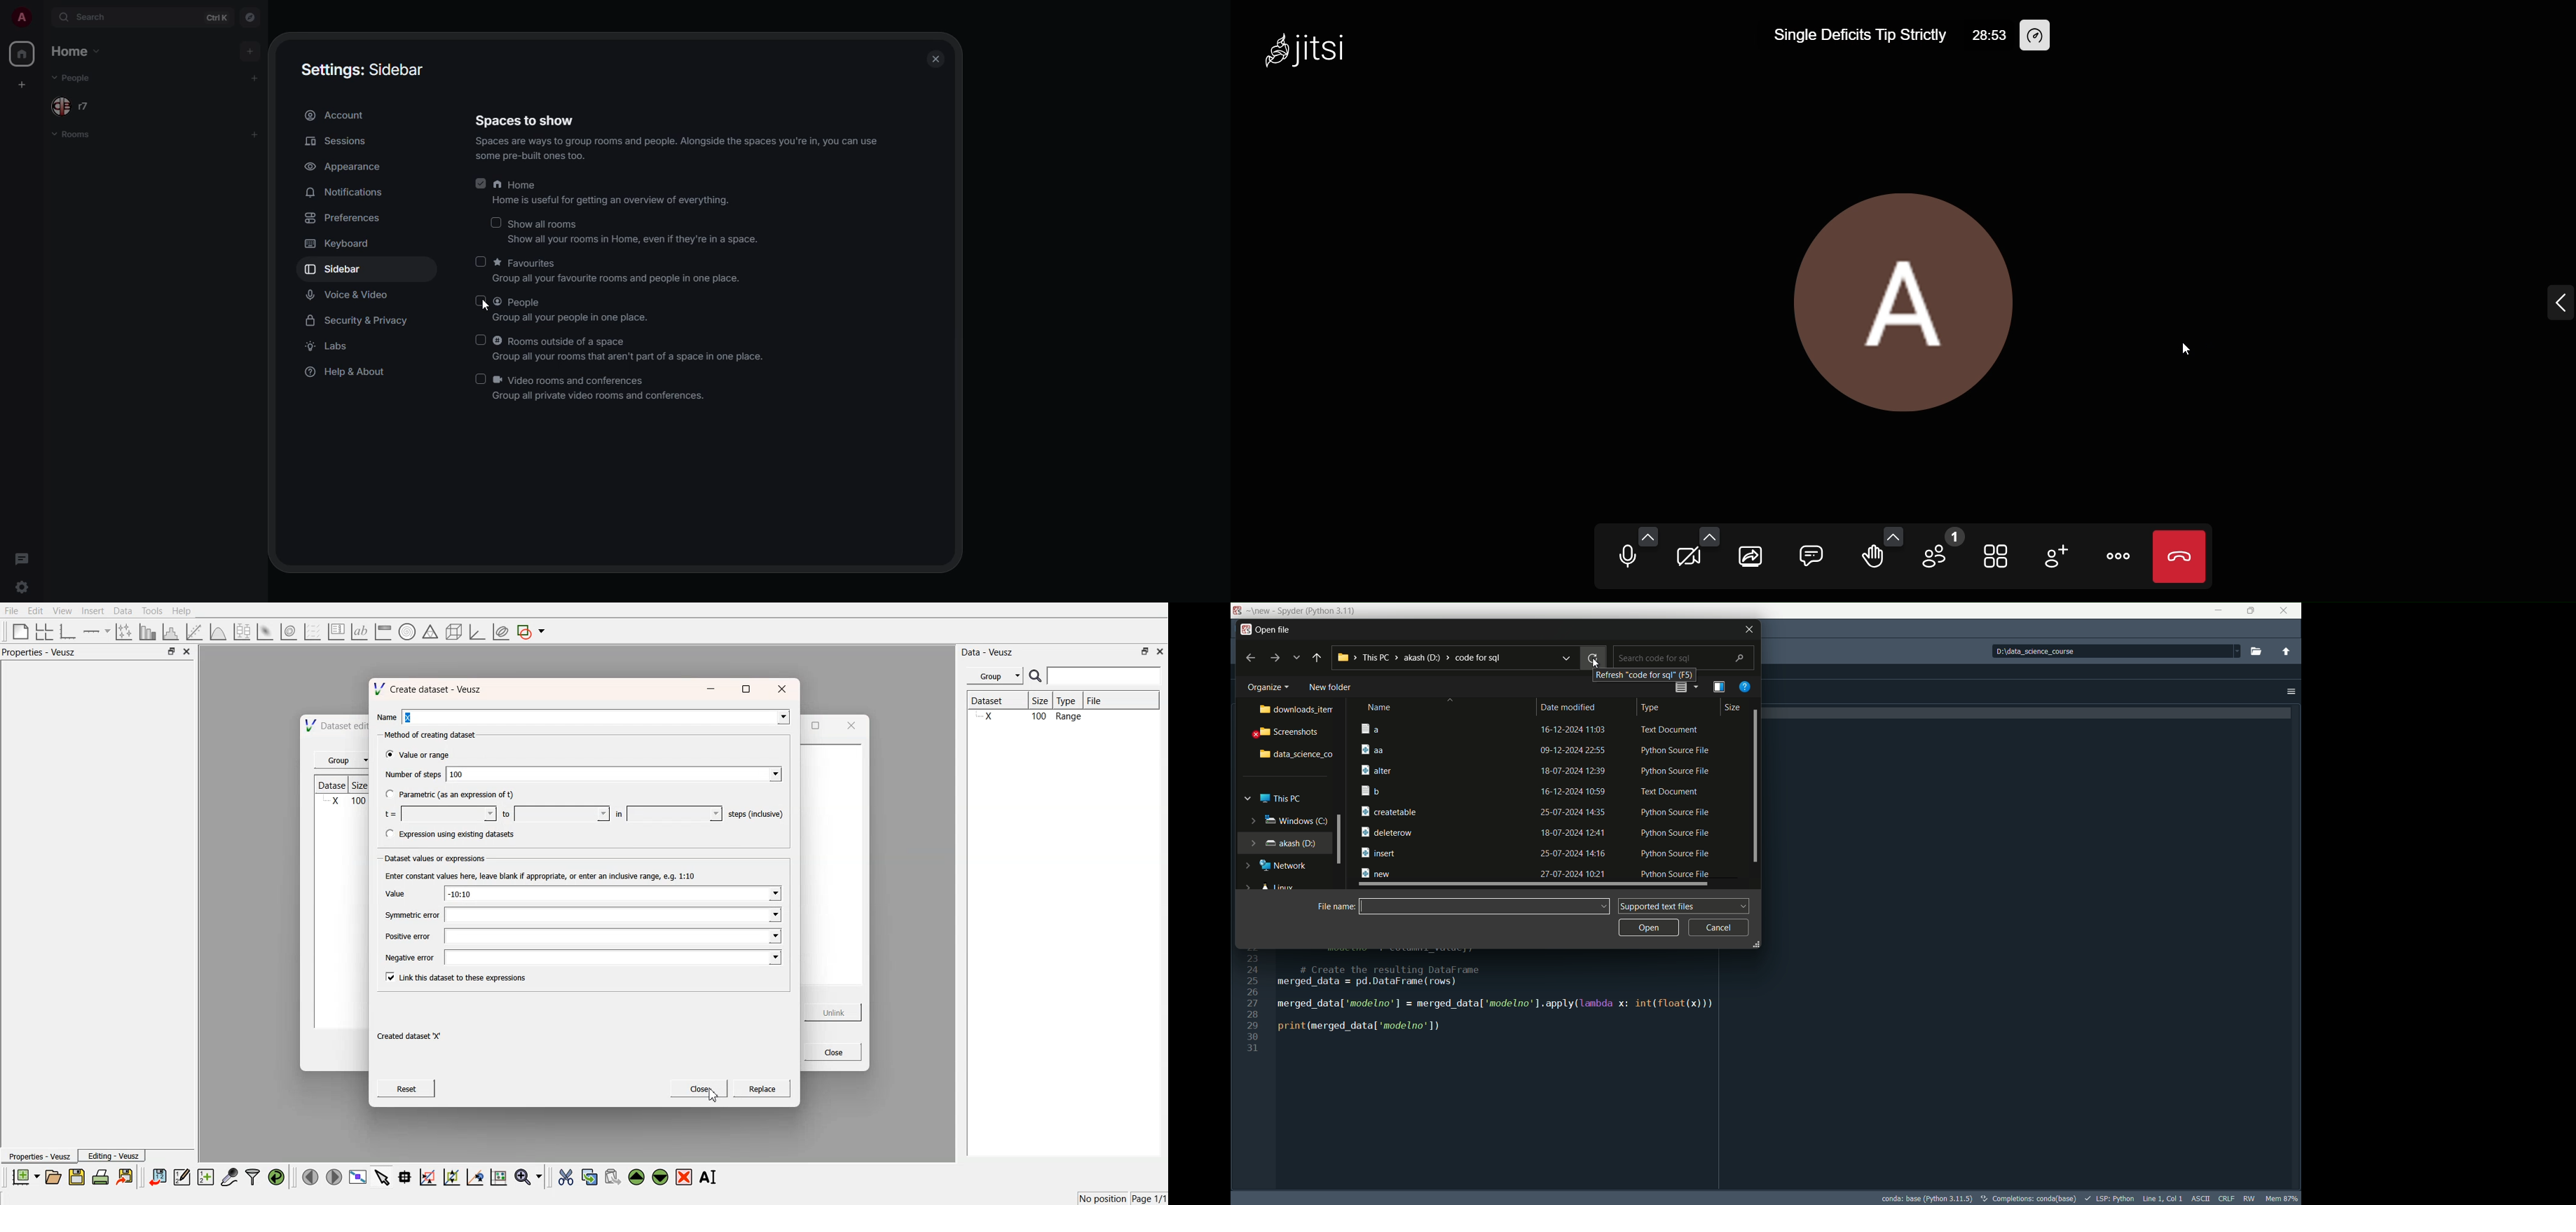 Image resolution: width=2576 pixels, height=1232 pixels. What do you see at coordinates (241, 630) in the screenshot?
I see `plot a boxplot` at bounding box center [241, 630].